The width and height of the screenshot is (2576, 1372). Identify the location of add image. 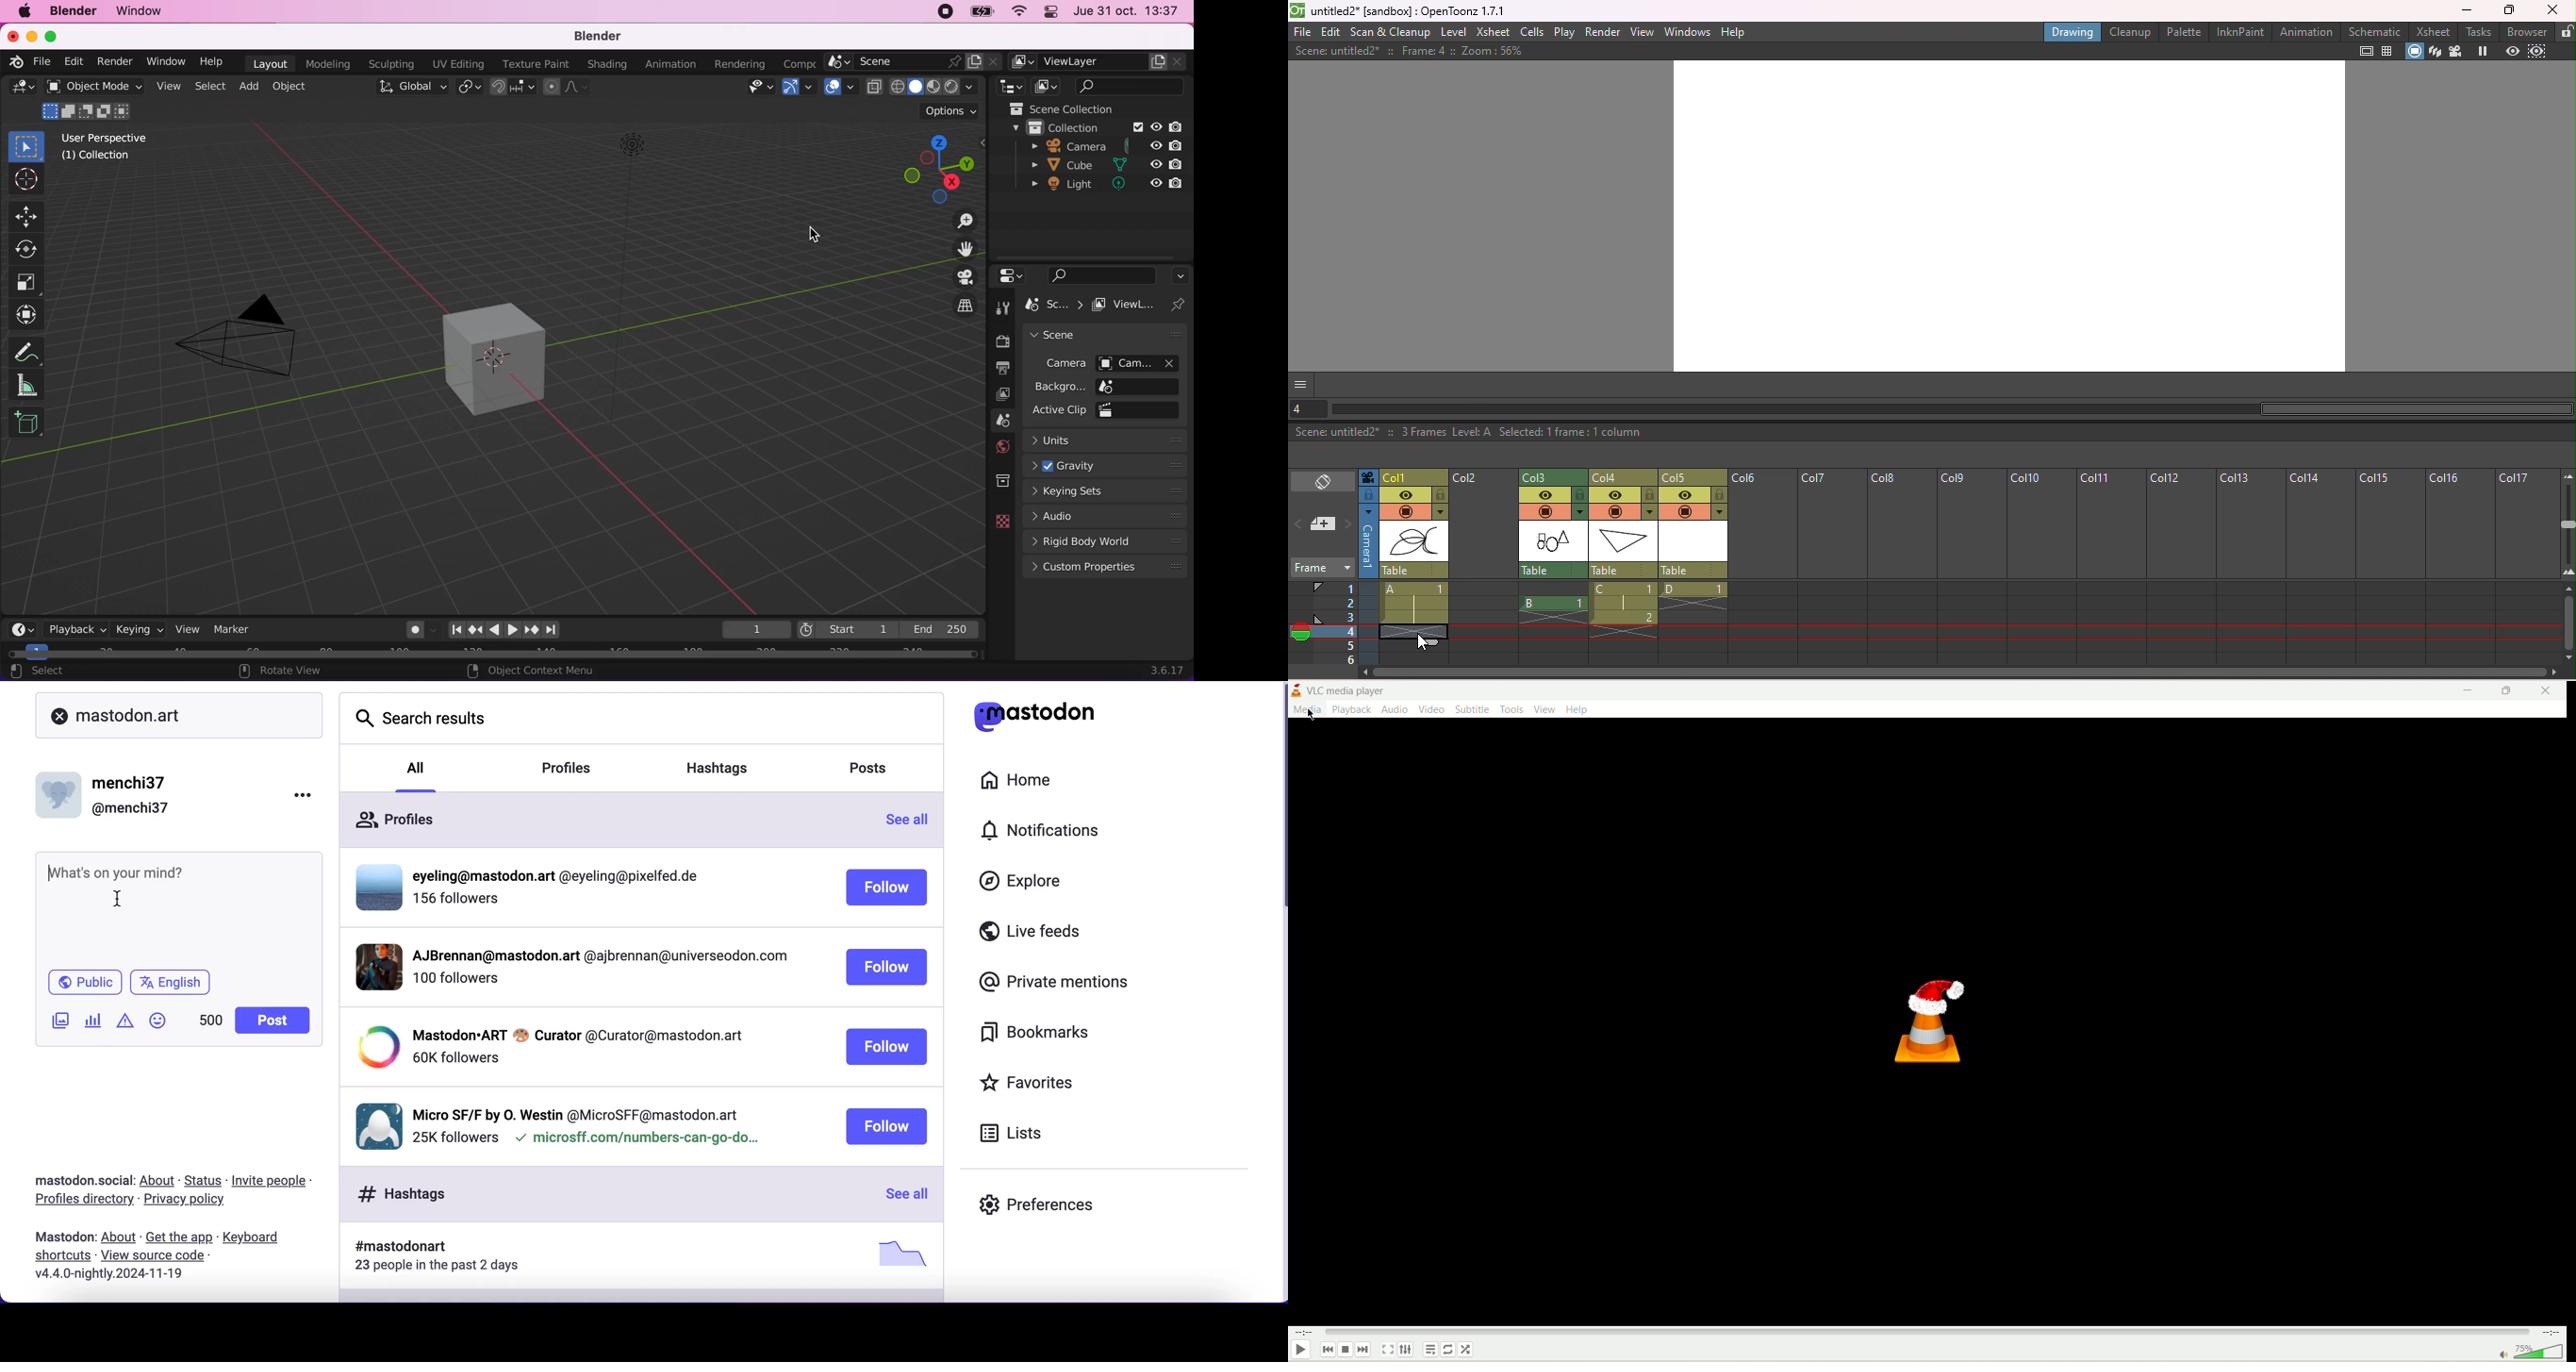
(58, 1021).